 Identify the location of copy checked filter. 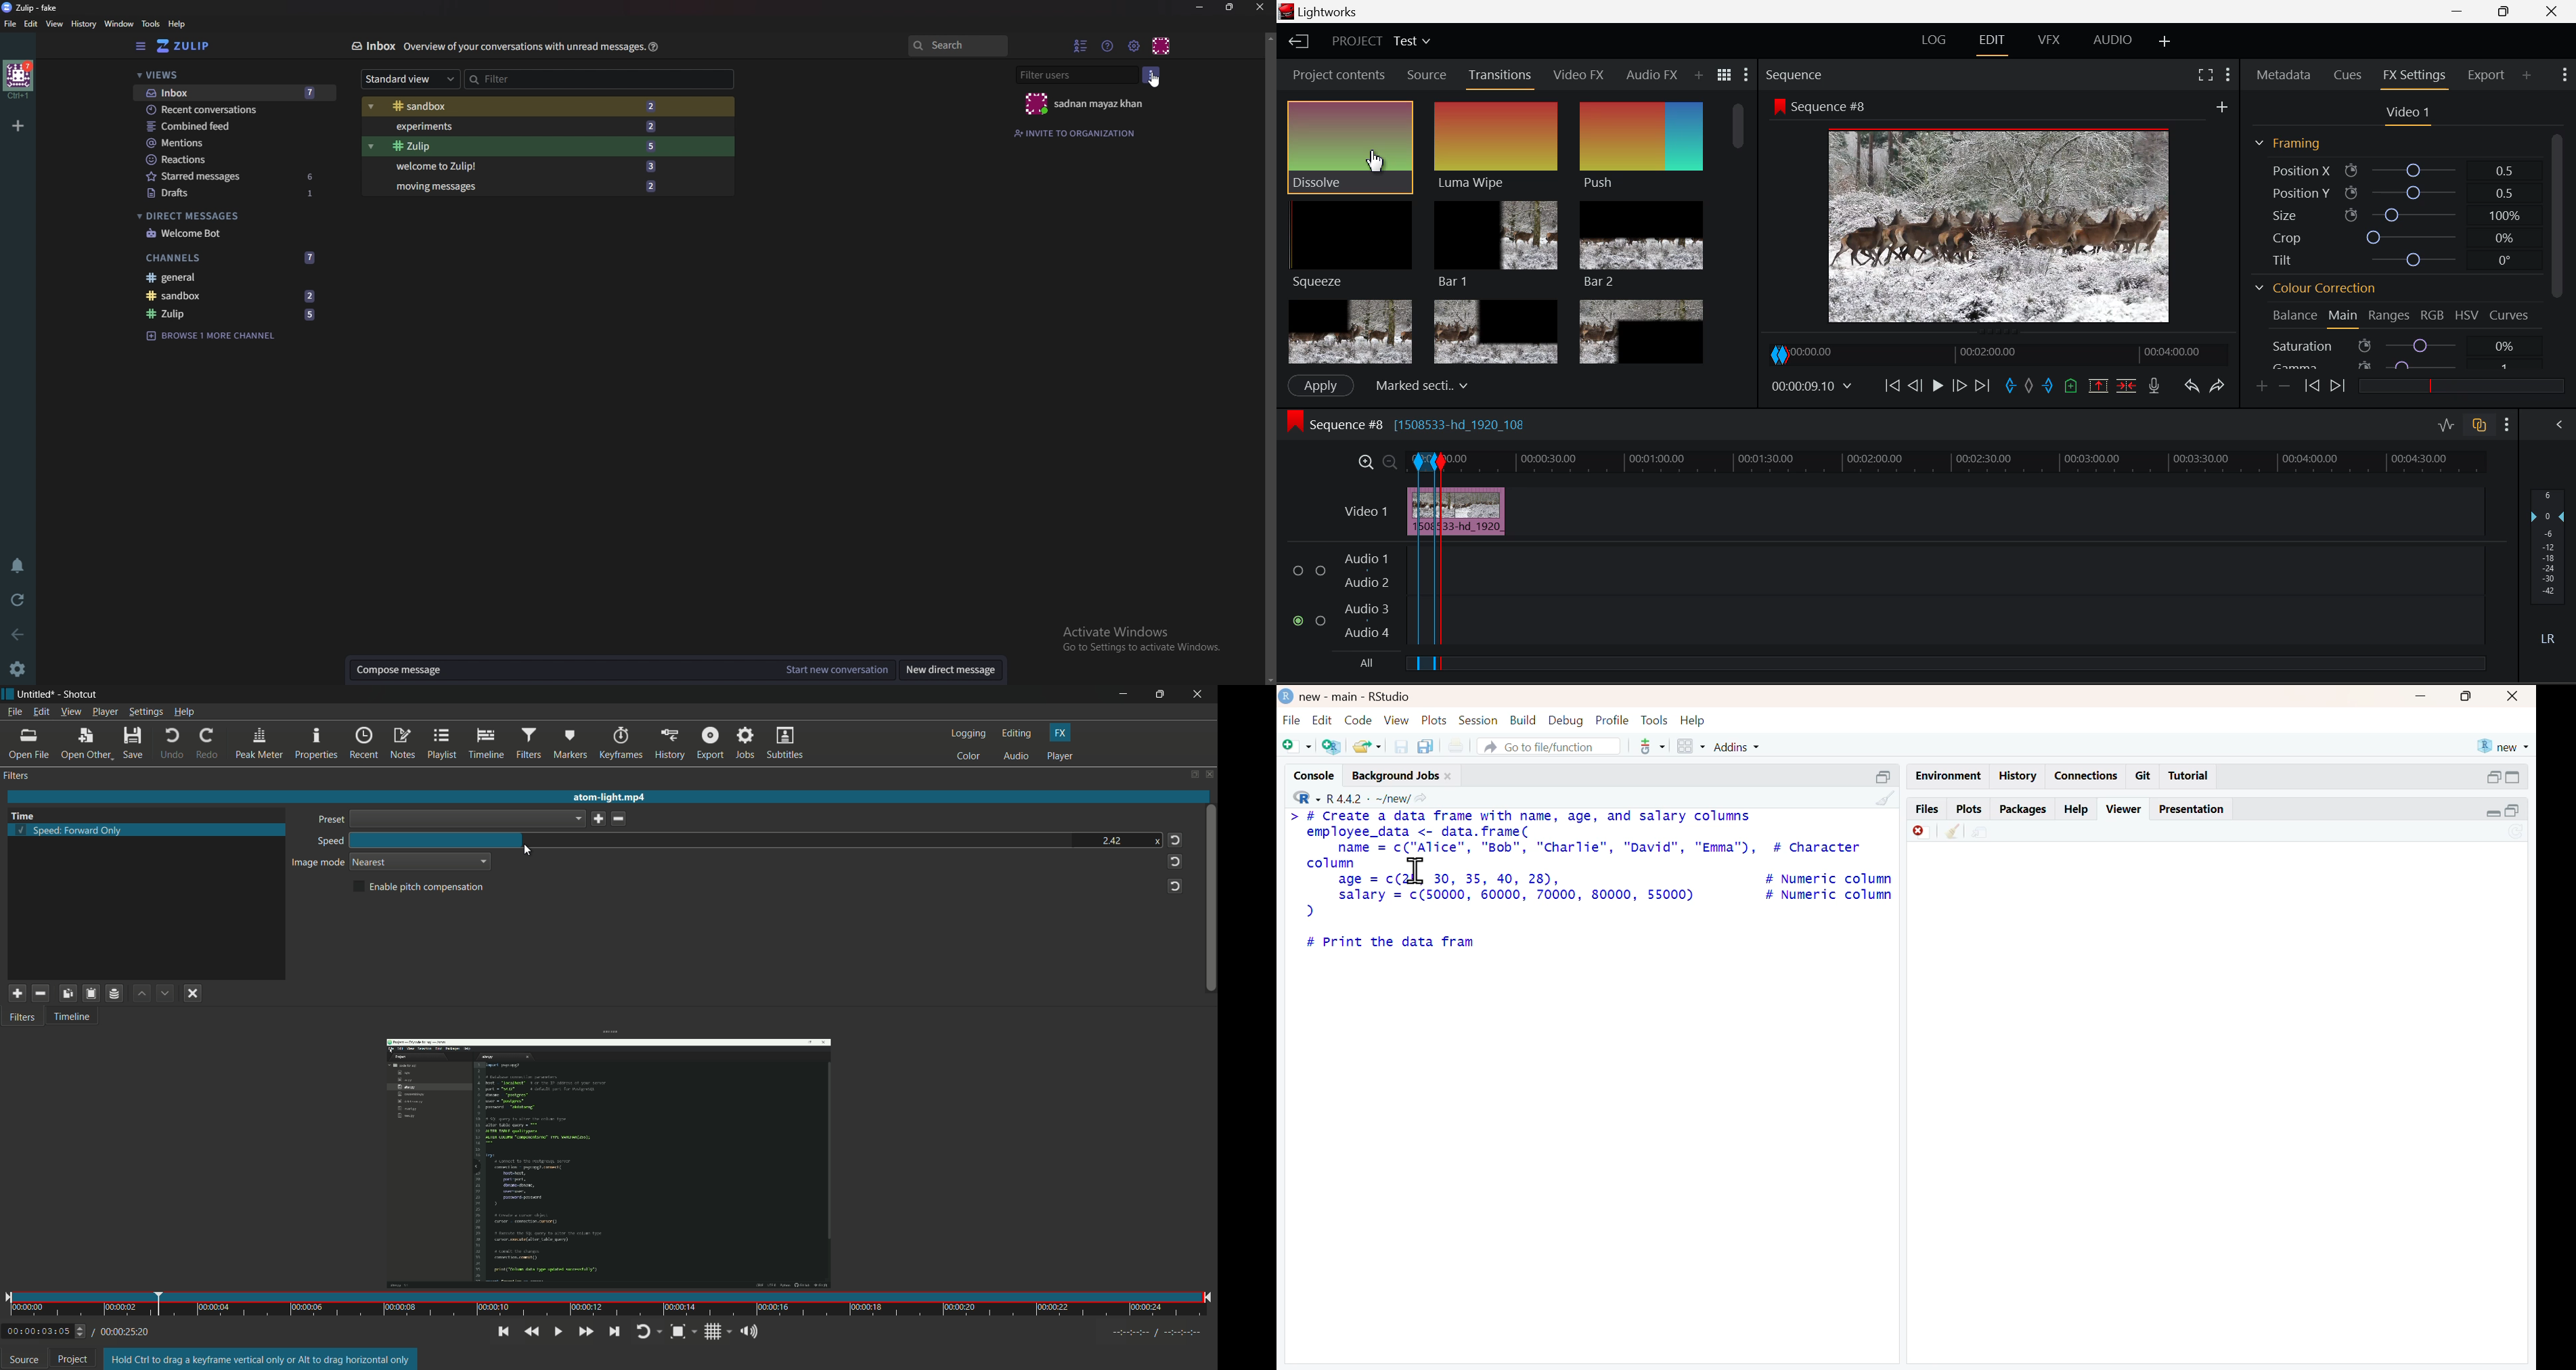
(67, 994).